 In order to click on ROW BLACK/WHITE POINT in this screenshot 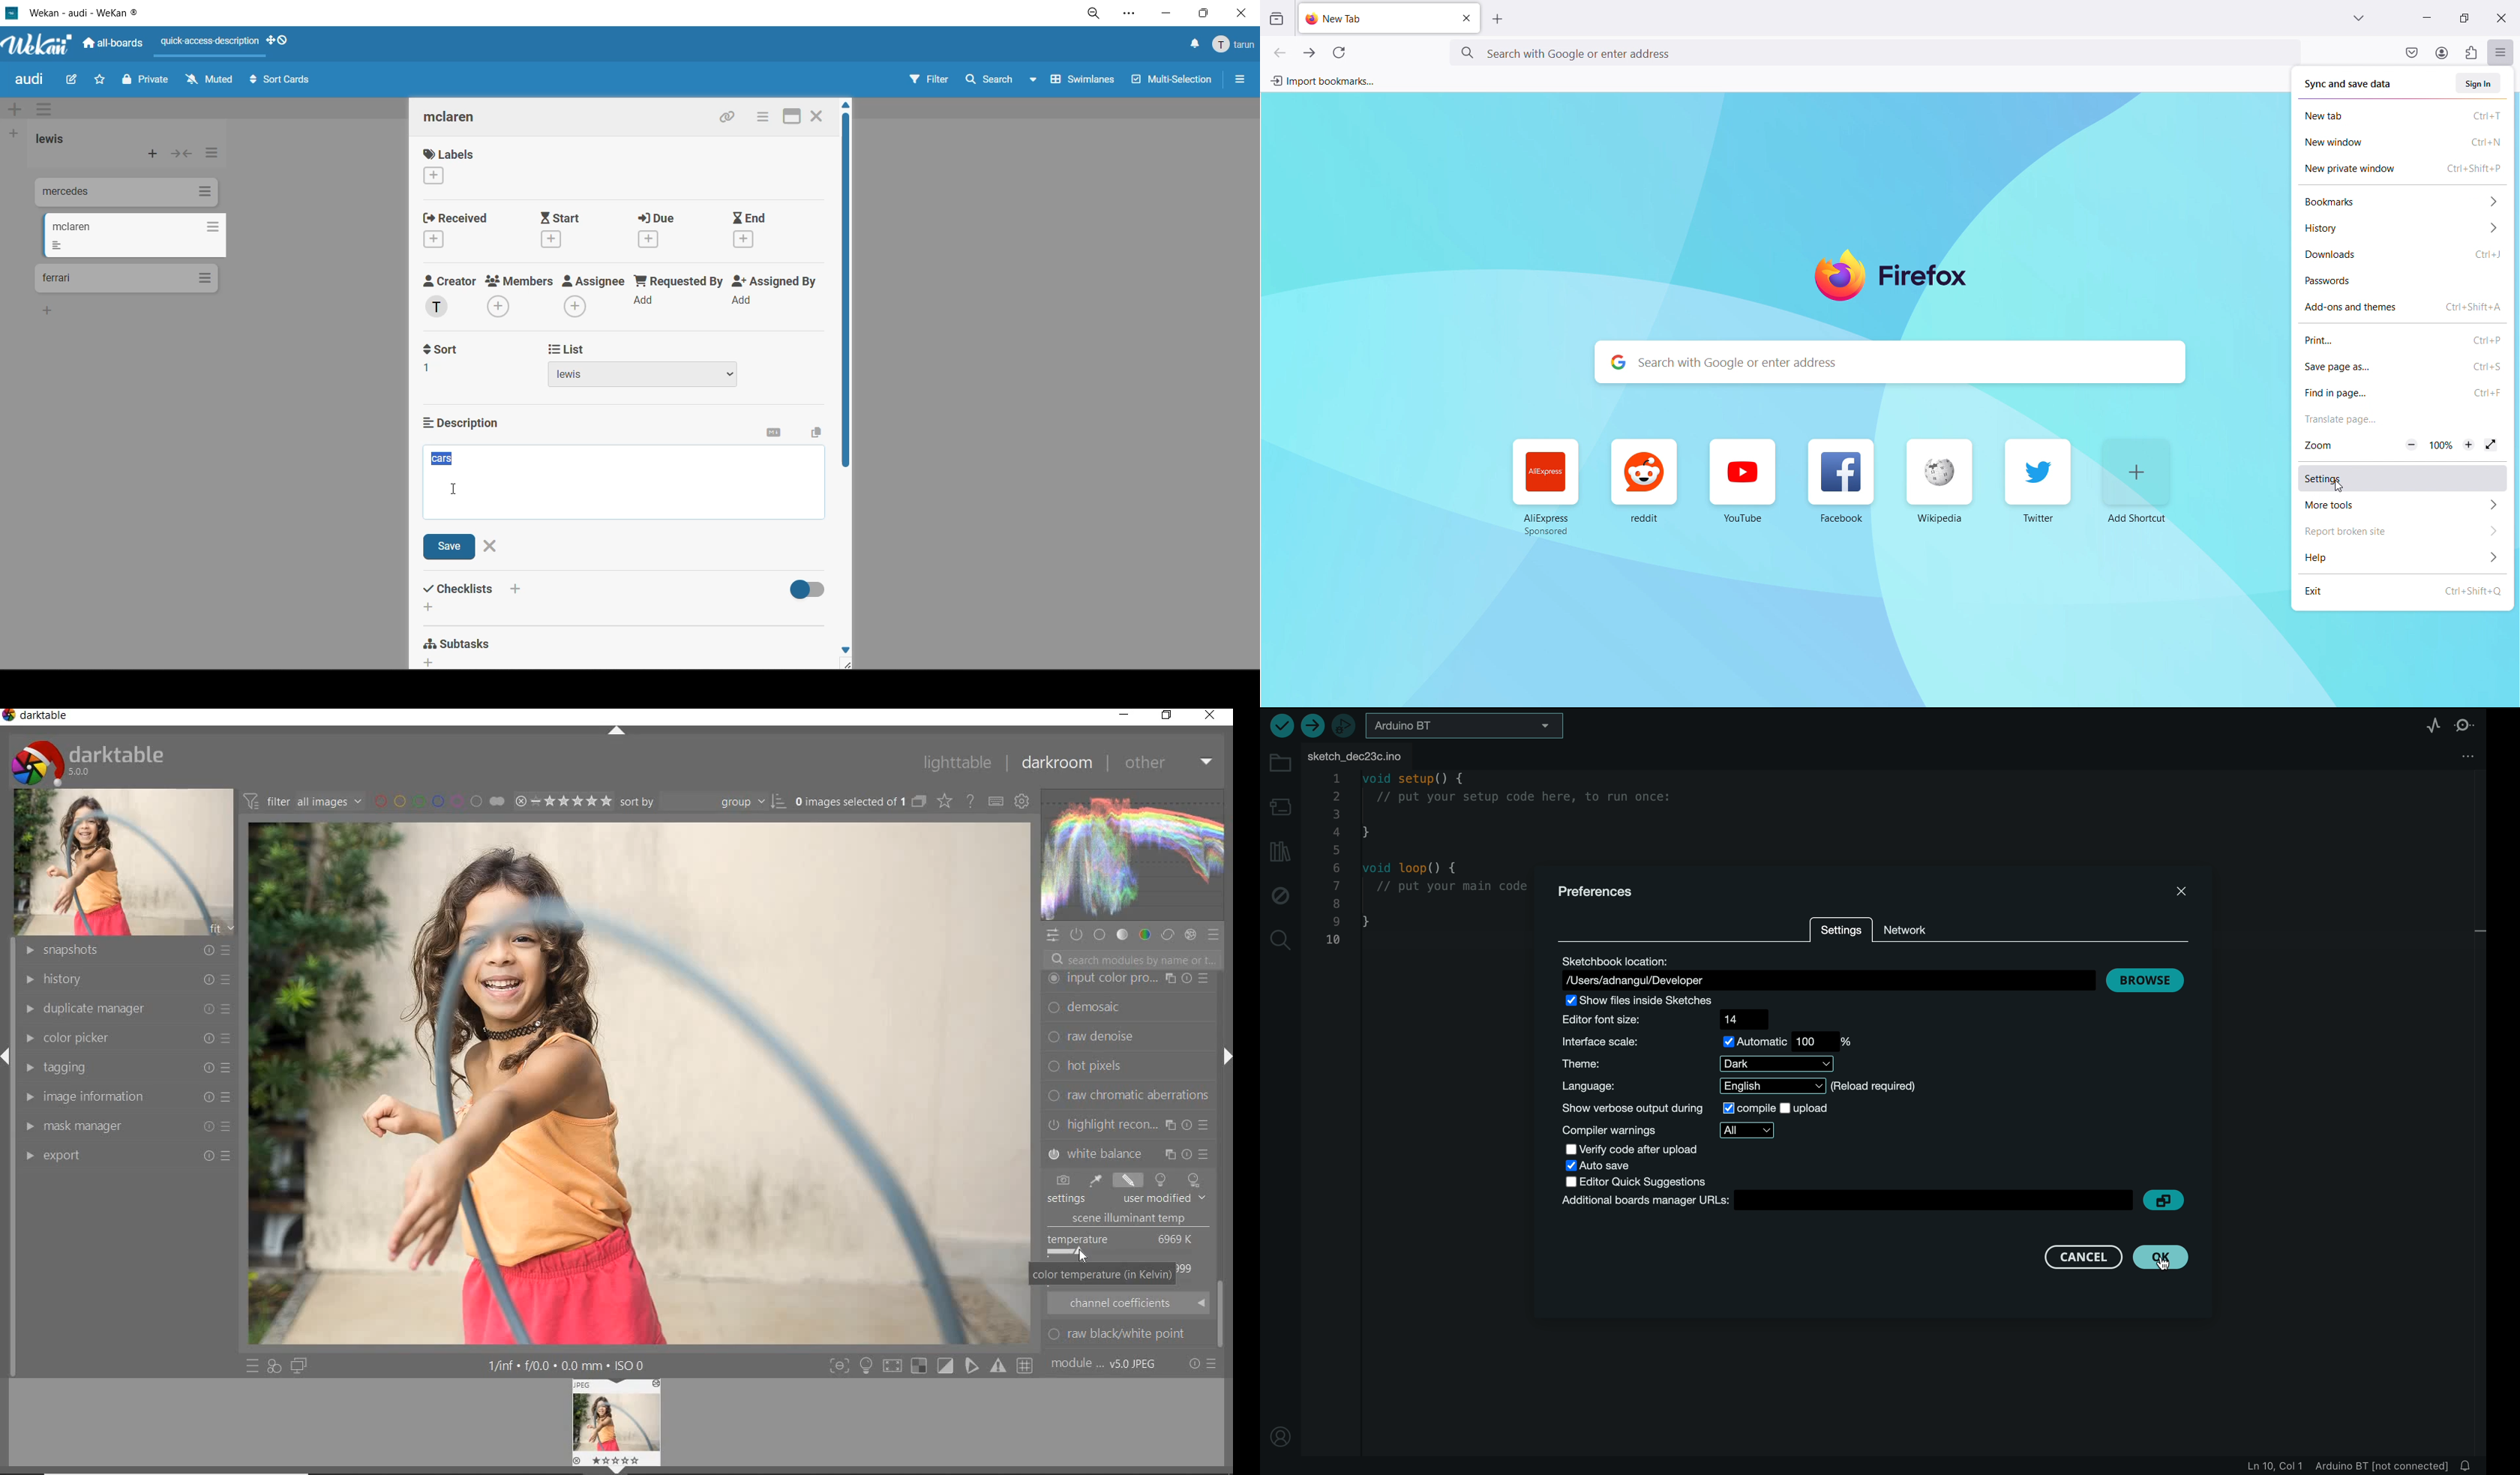, I will do `click(1127, 1334)`.